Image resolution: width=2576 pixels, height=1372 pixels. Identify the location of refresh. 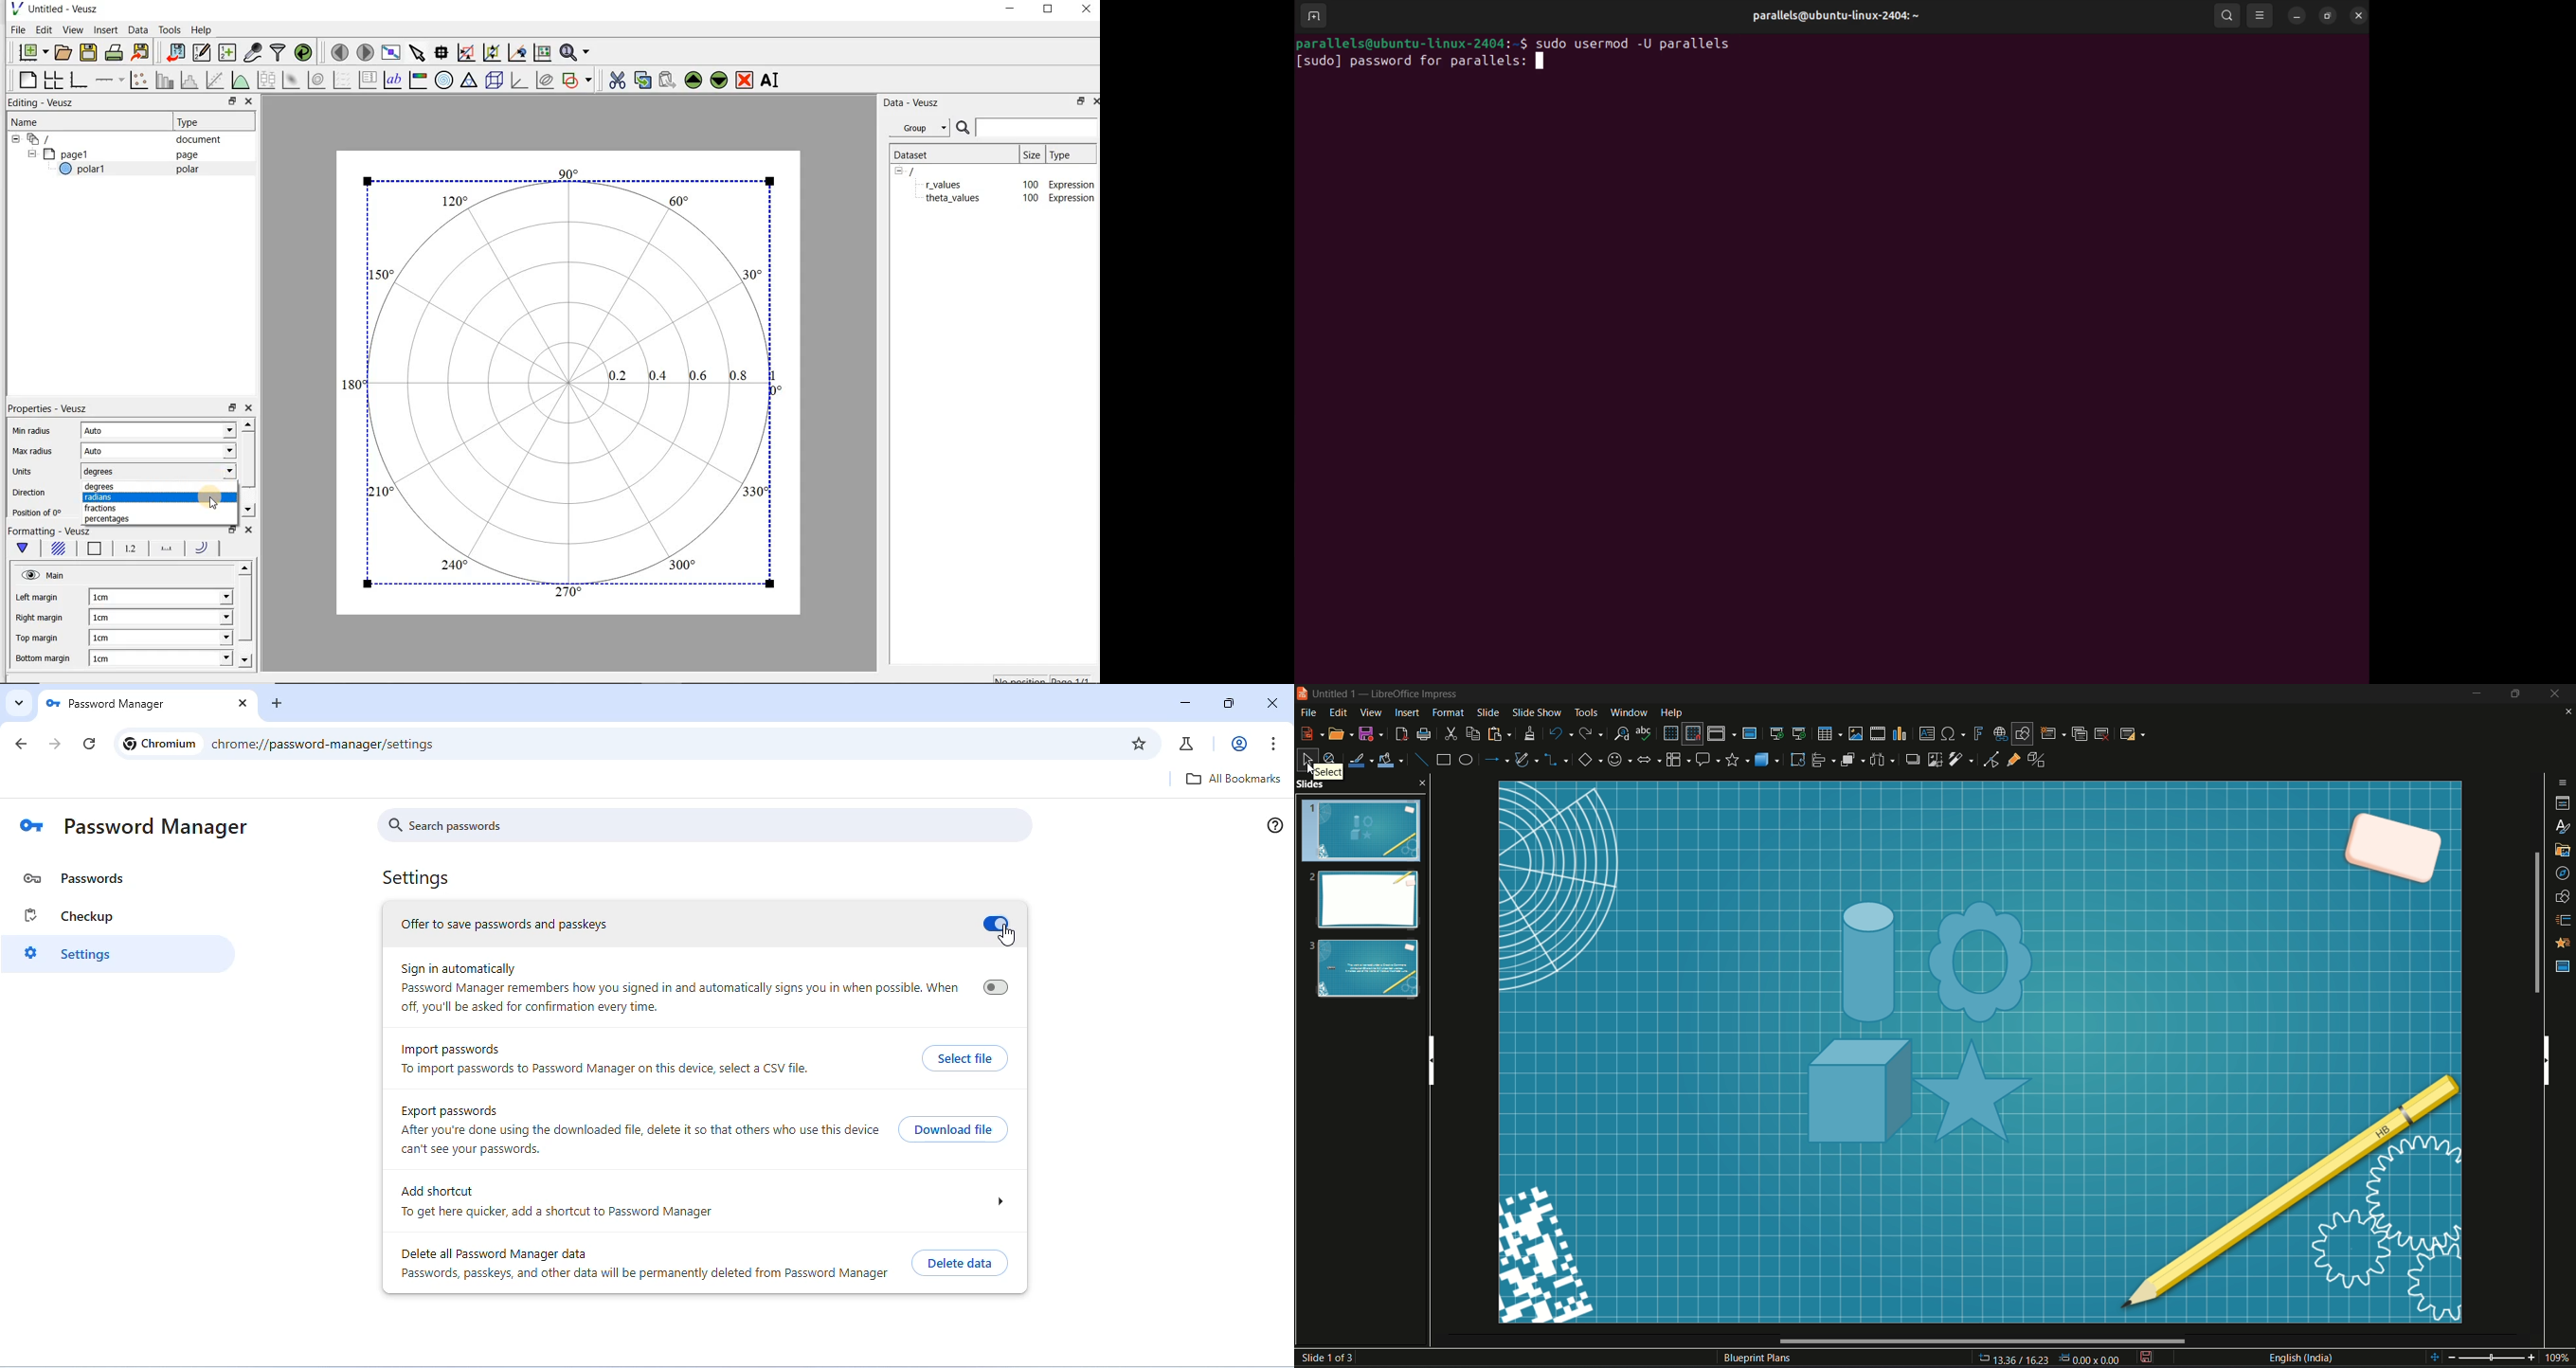
(89, 743).